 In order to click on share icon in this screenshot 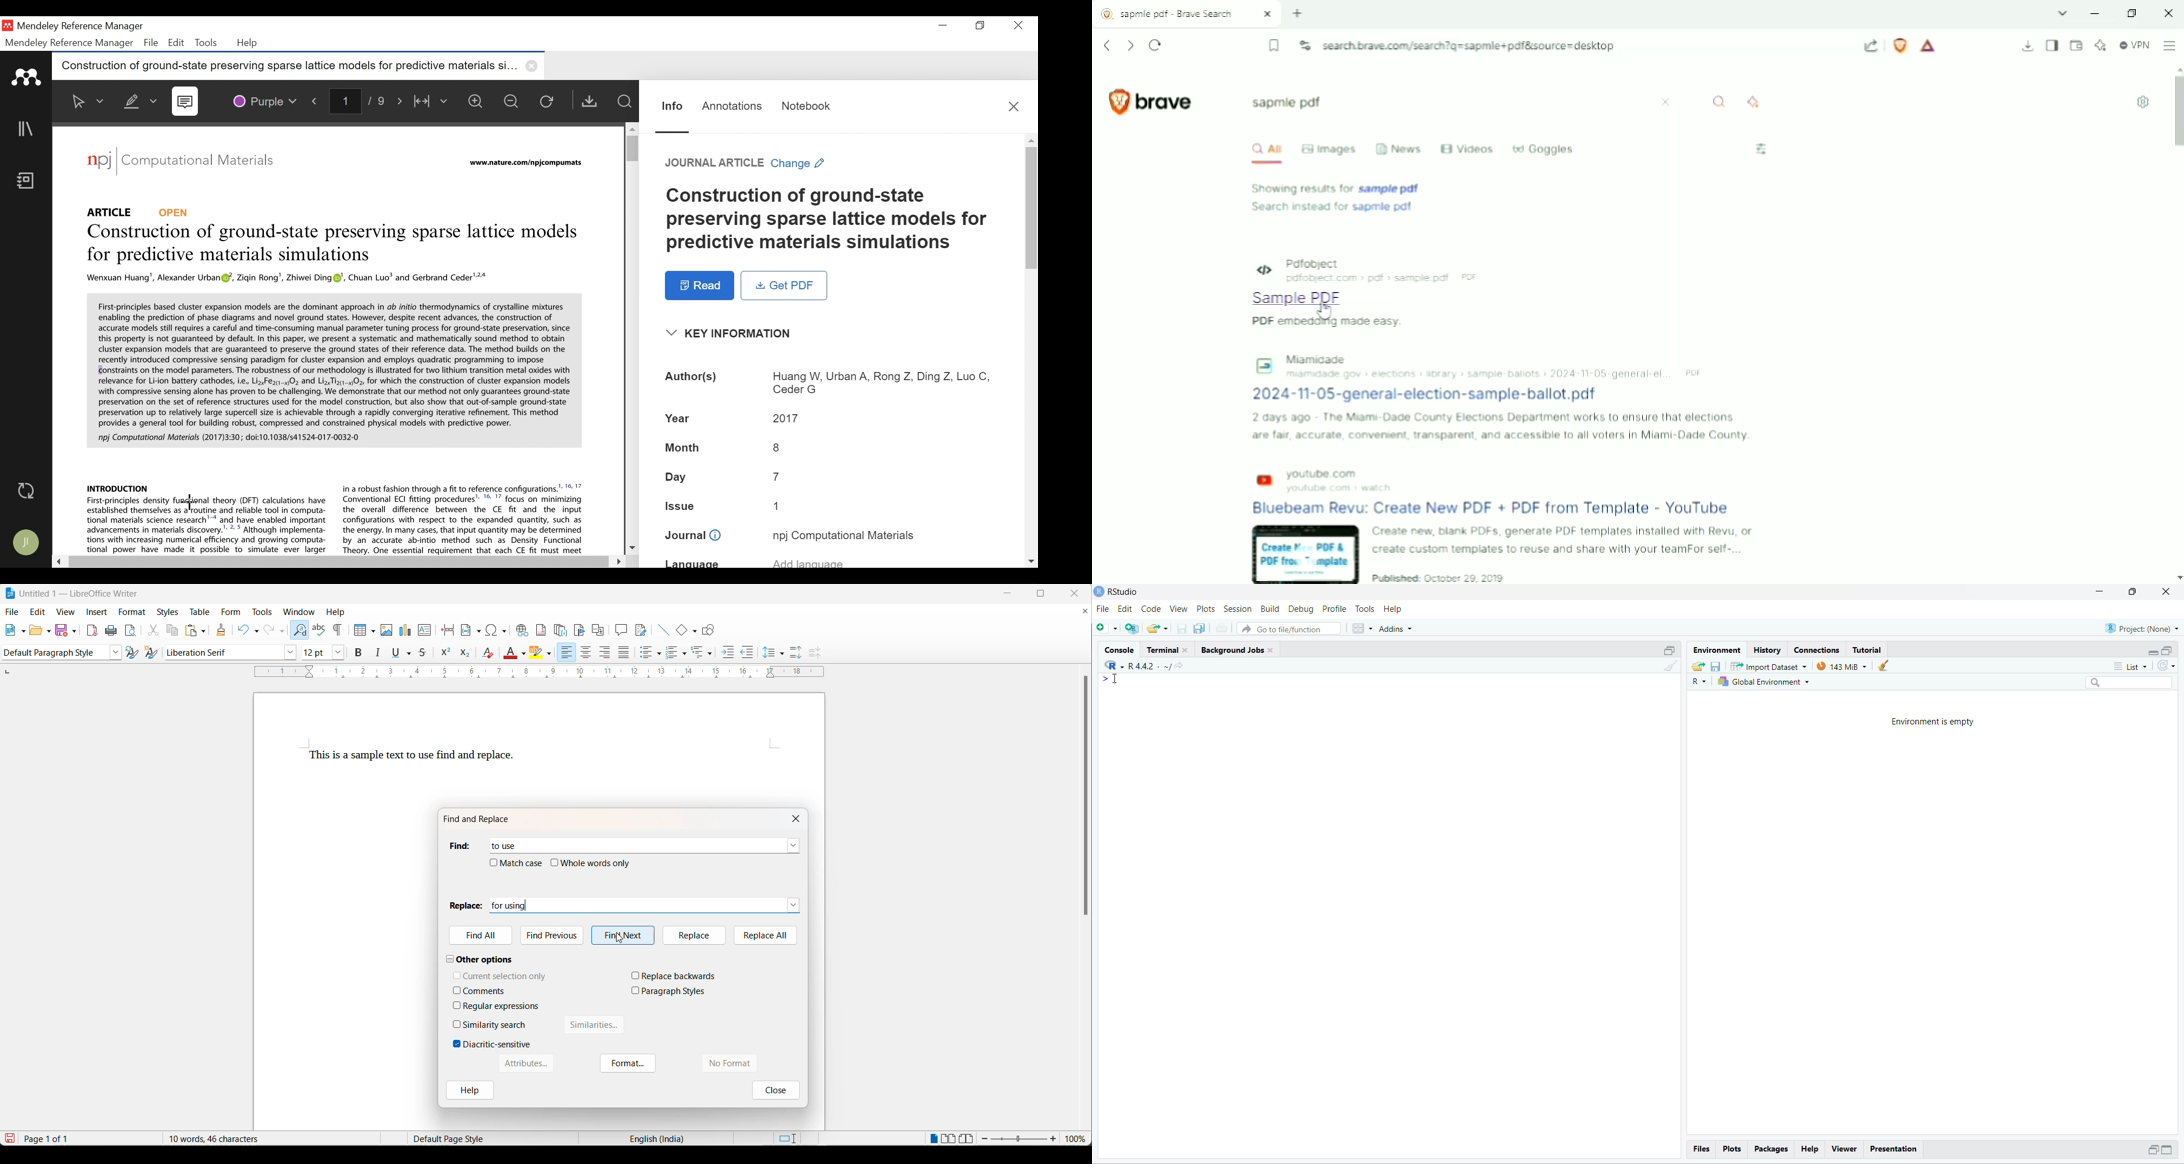, I will do `click(1178, 668)`.